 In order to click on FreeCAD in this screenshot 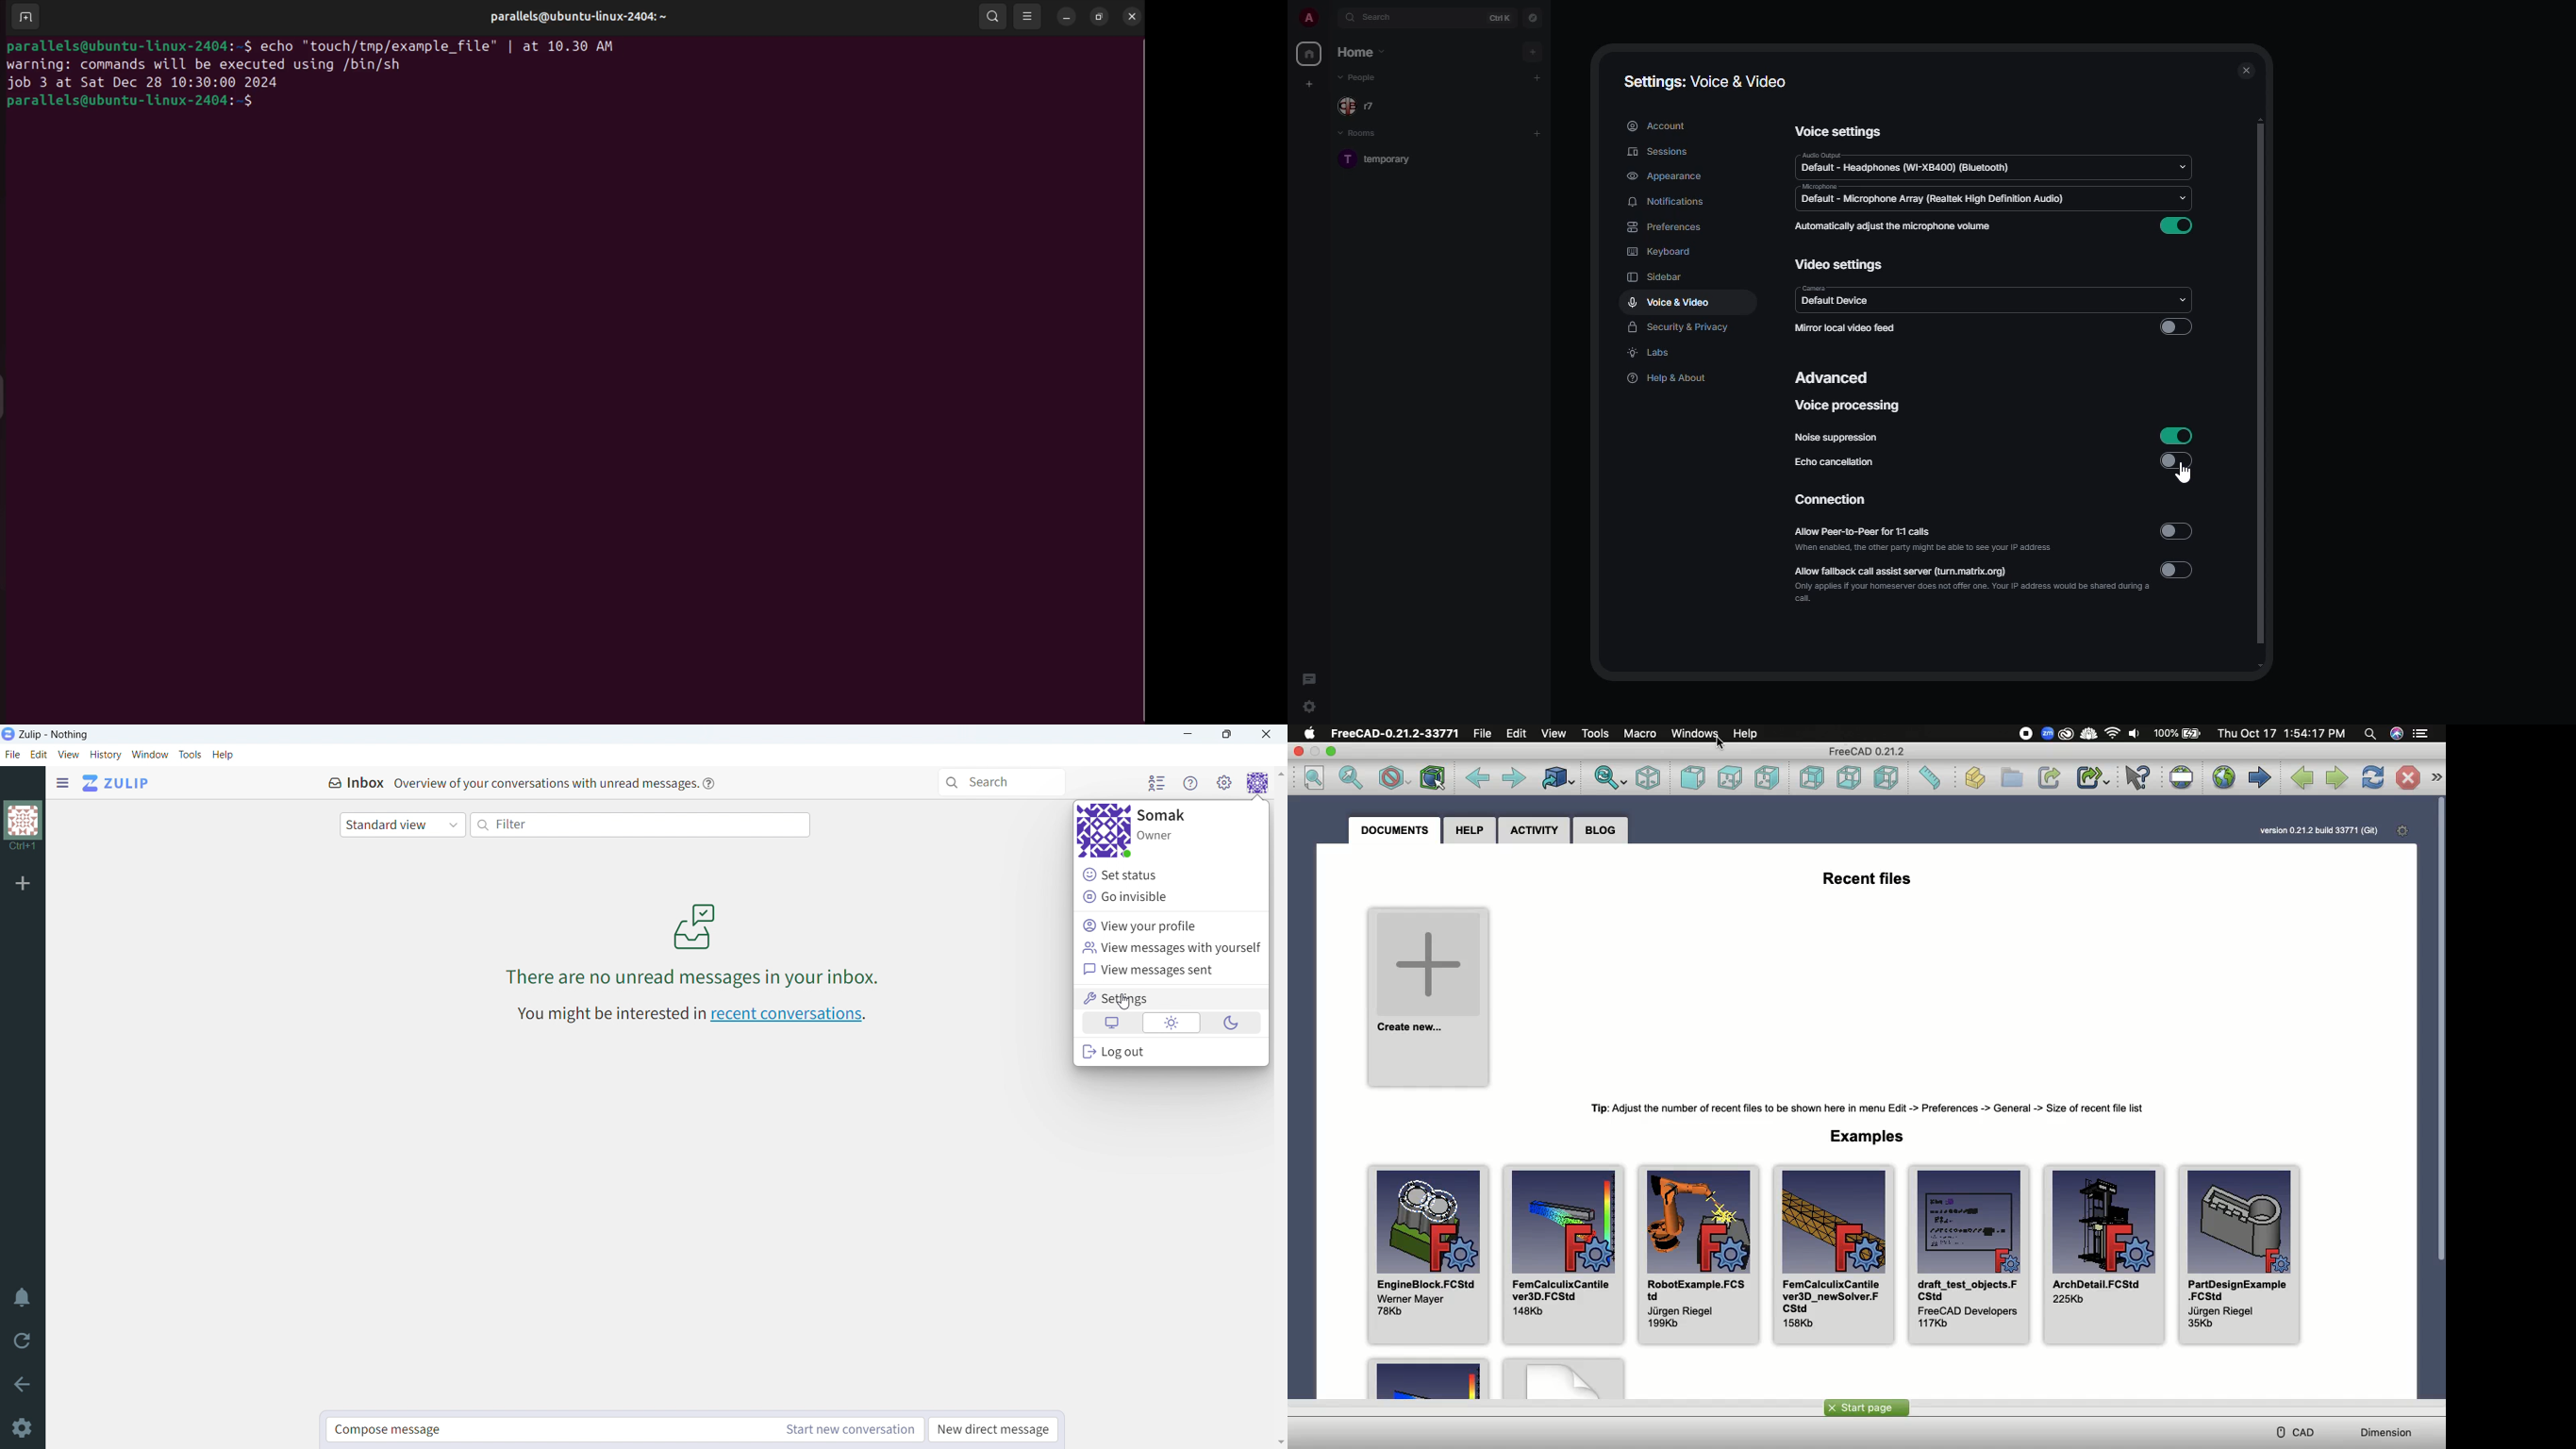, I will do `click(1869, 753)`.